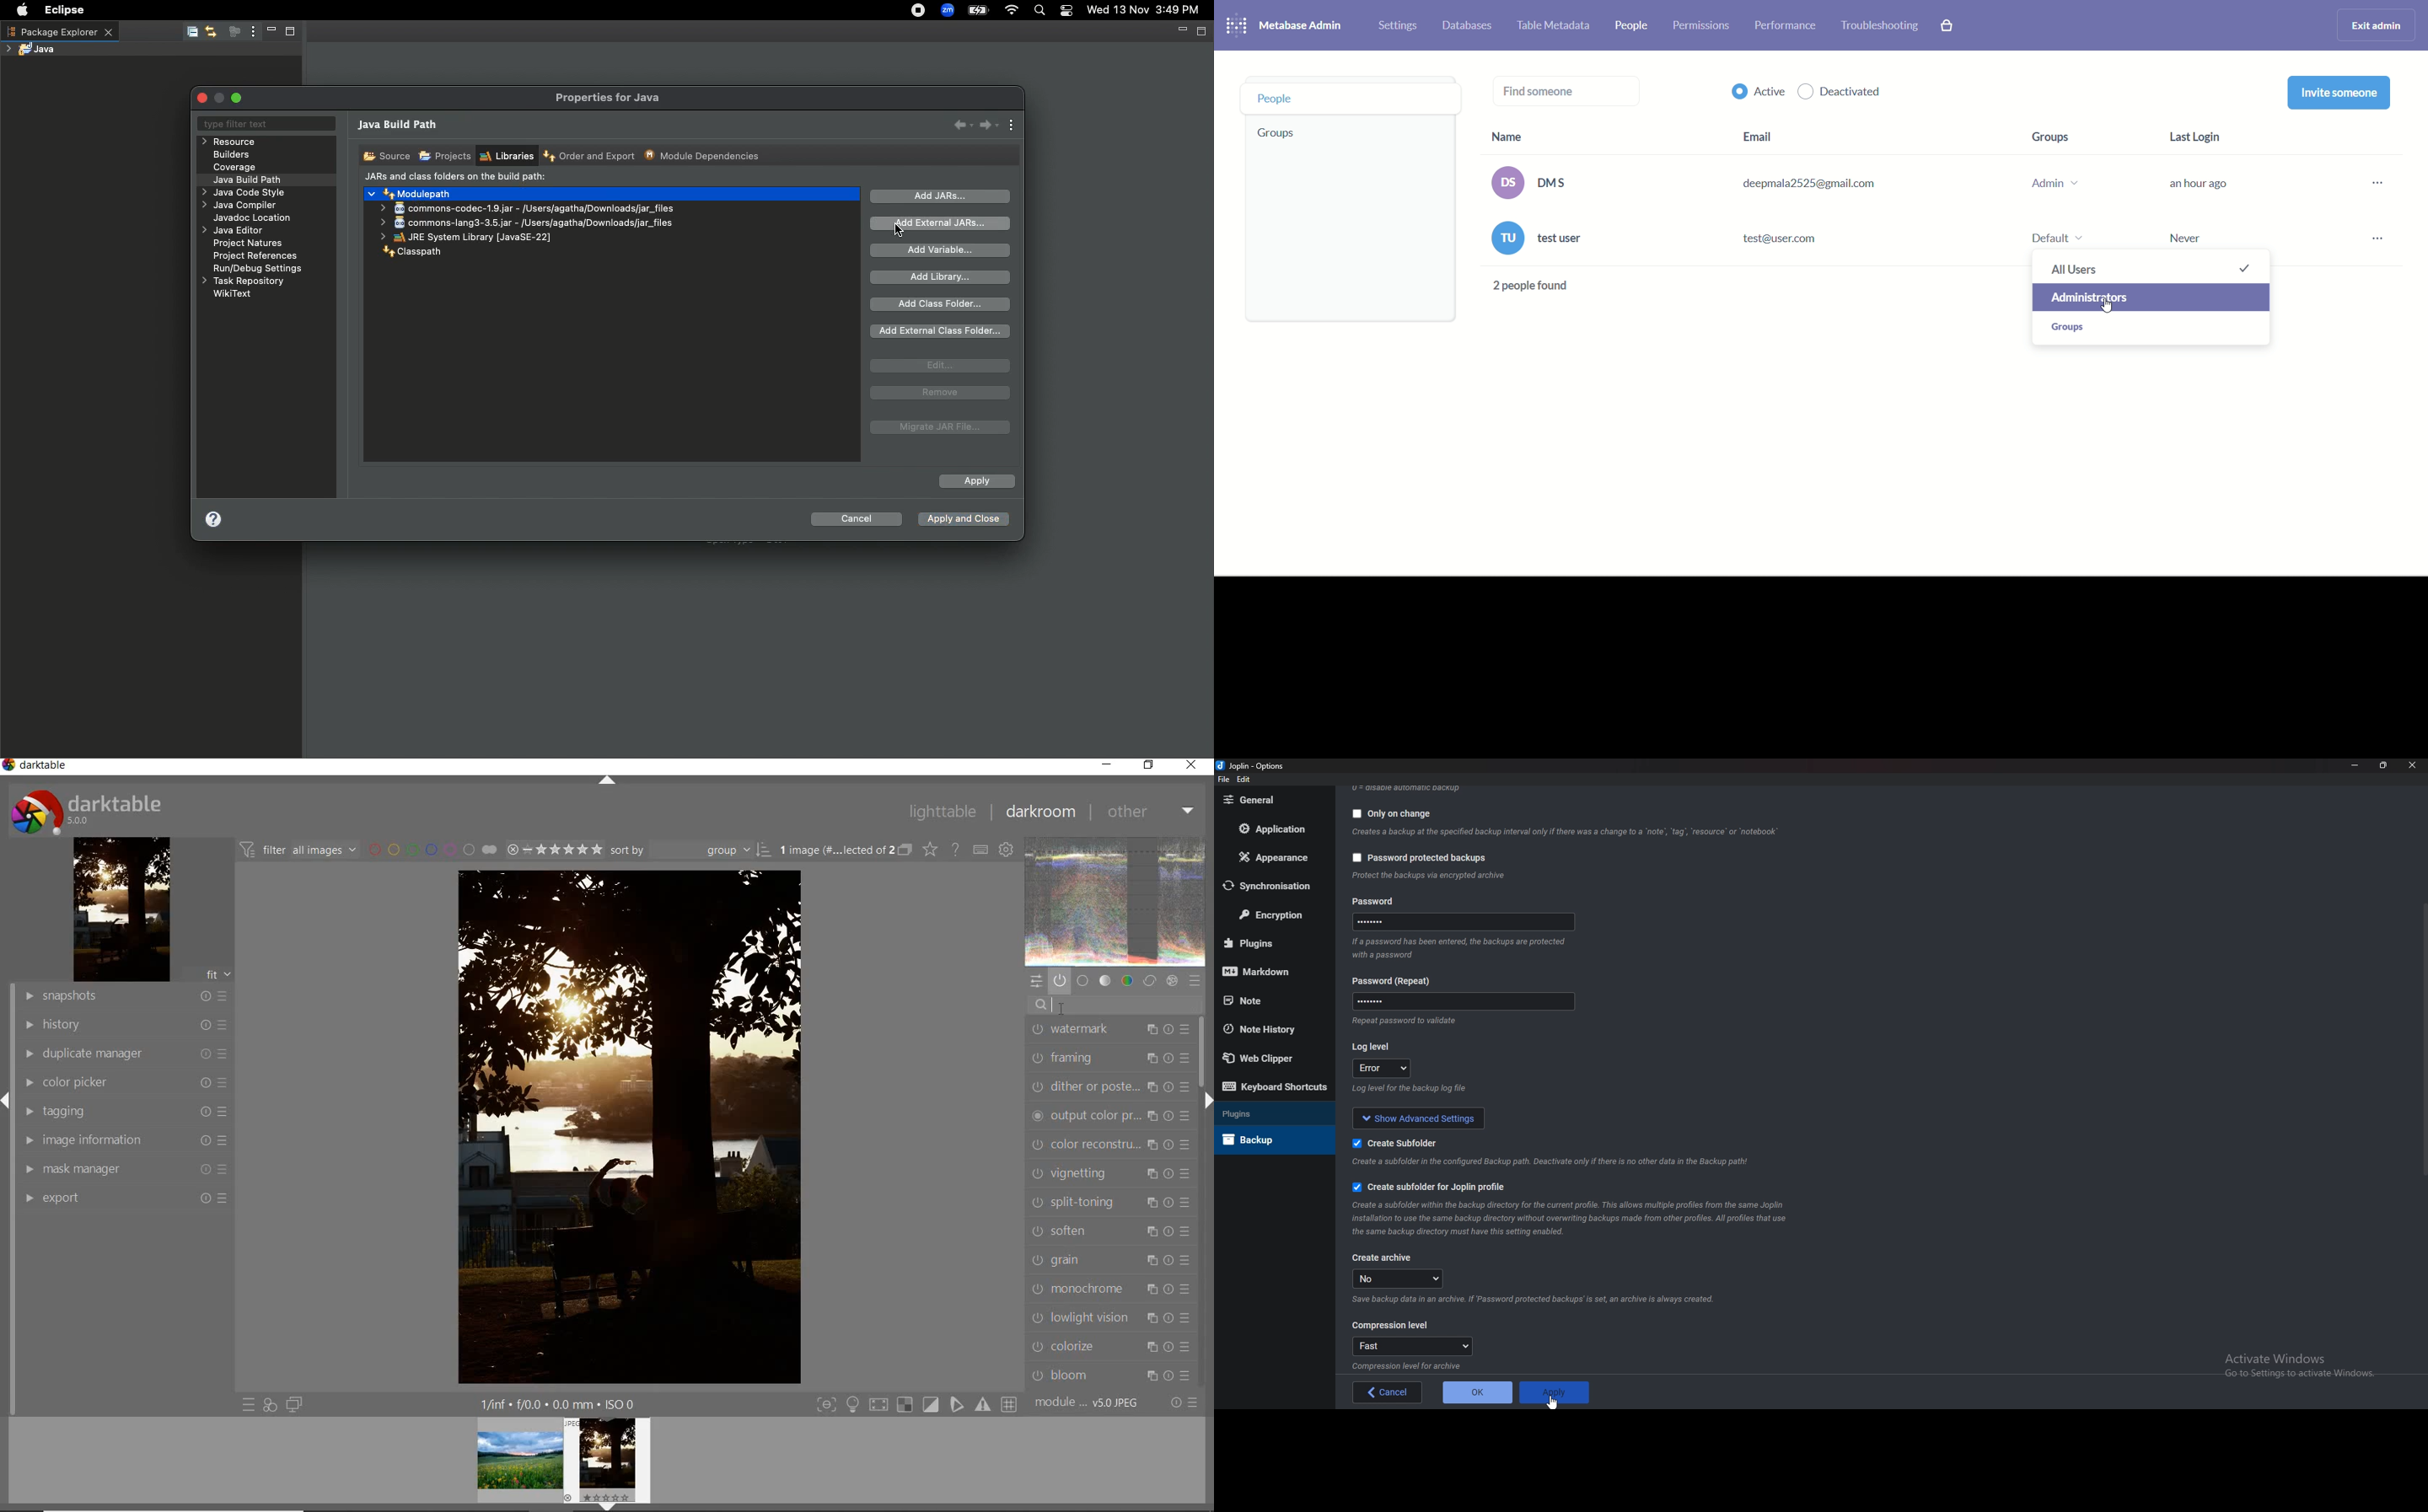 The width and height of the screenshot is (2436, 1512). I want to click on selected image, so click(614, 1128).